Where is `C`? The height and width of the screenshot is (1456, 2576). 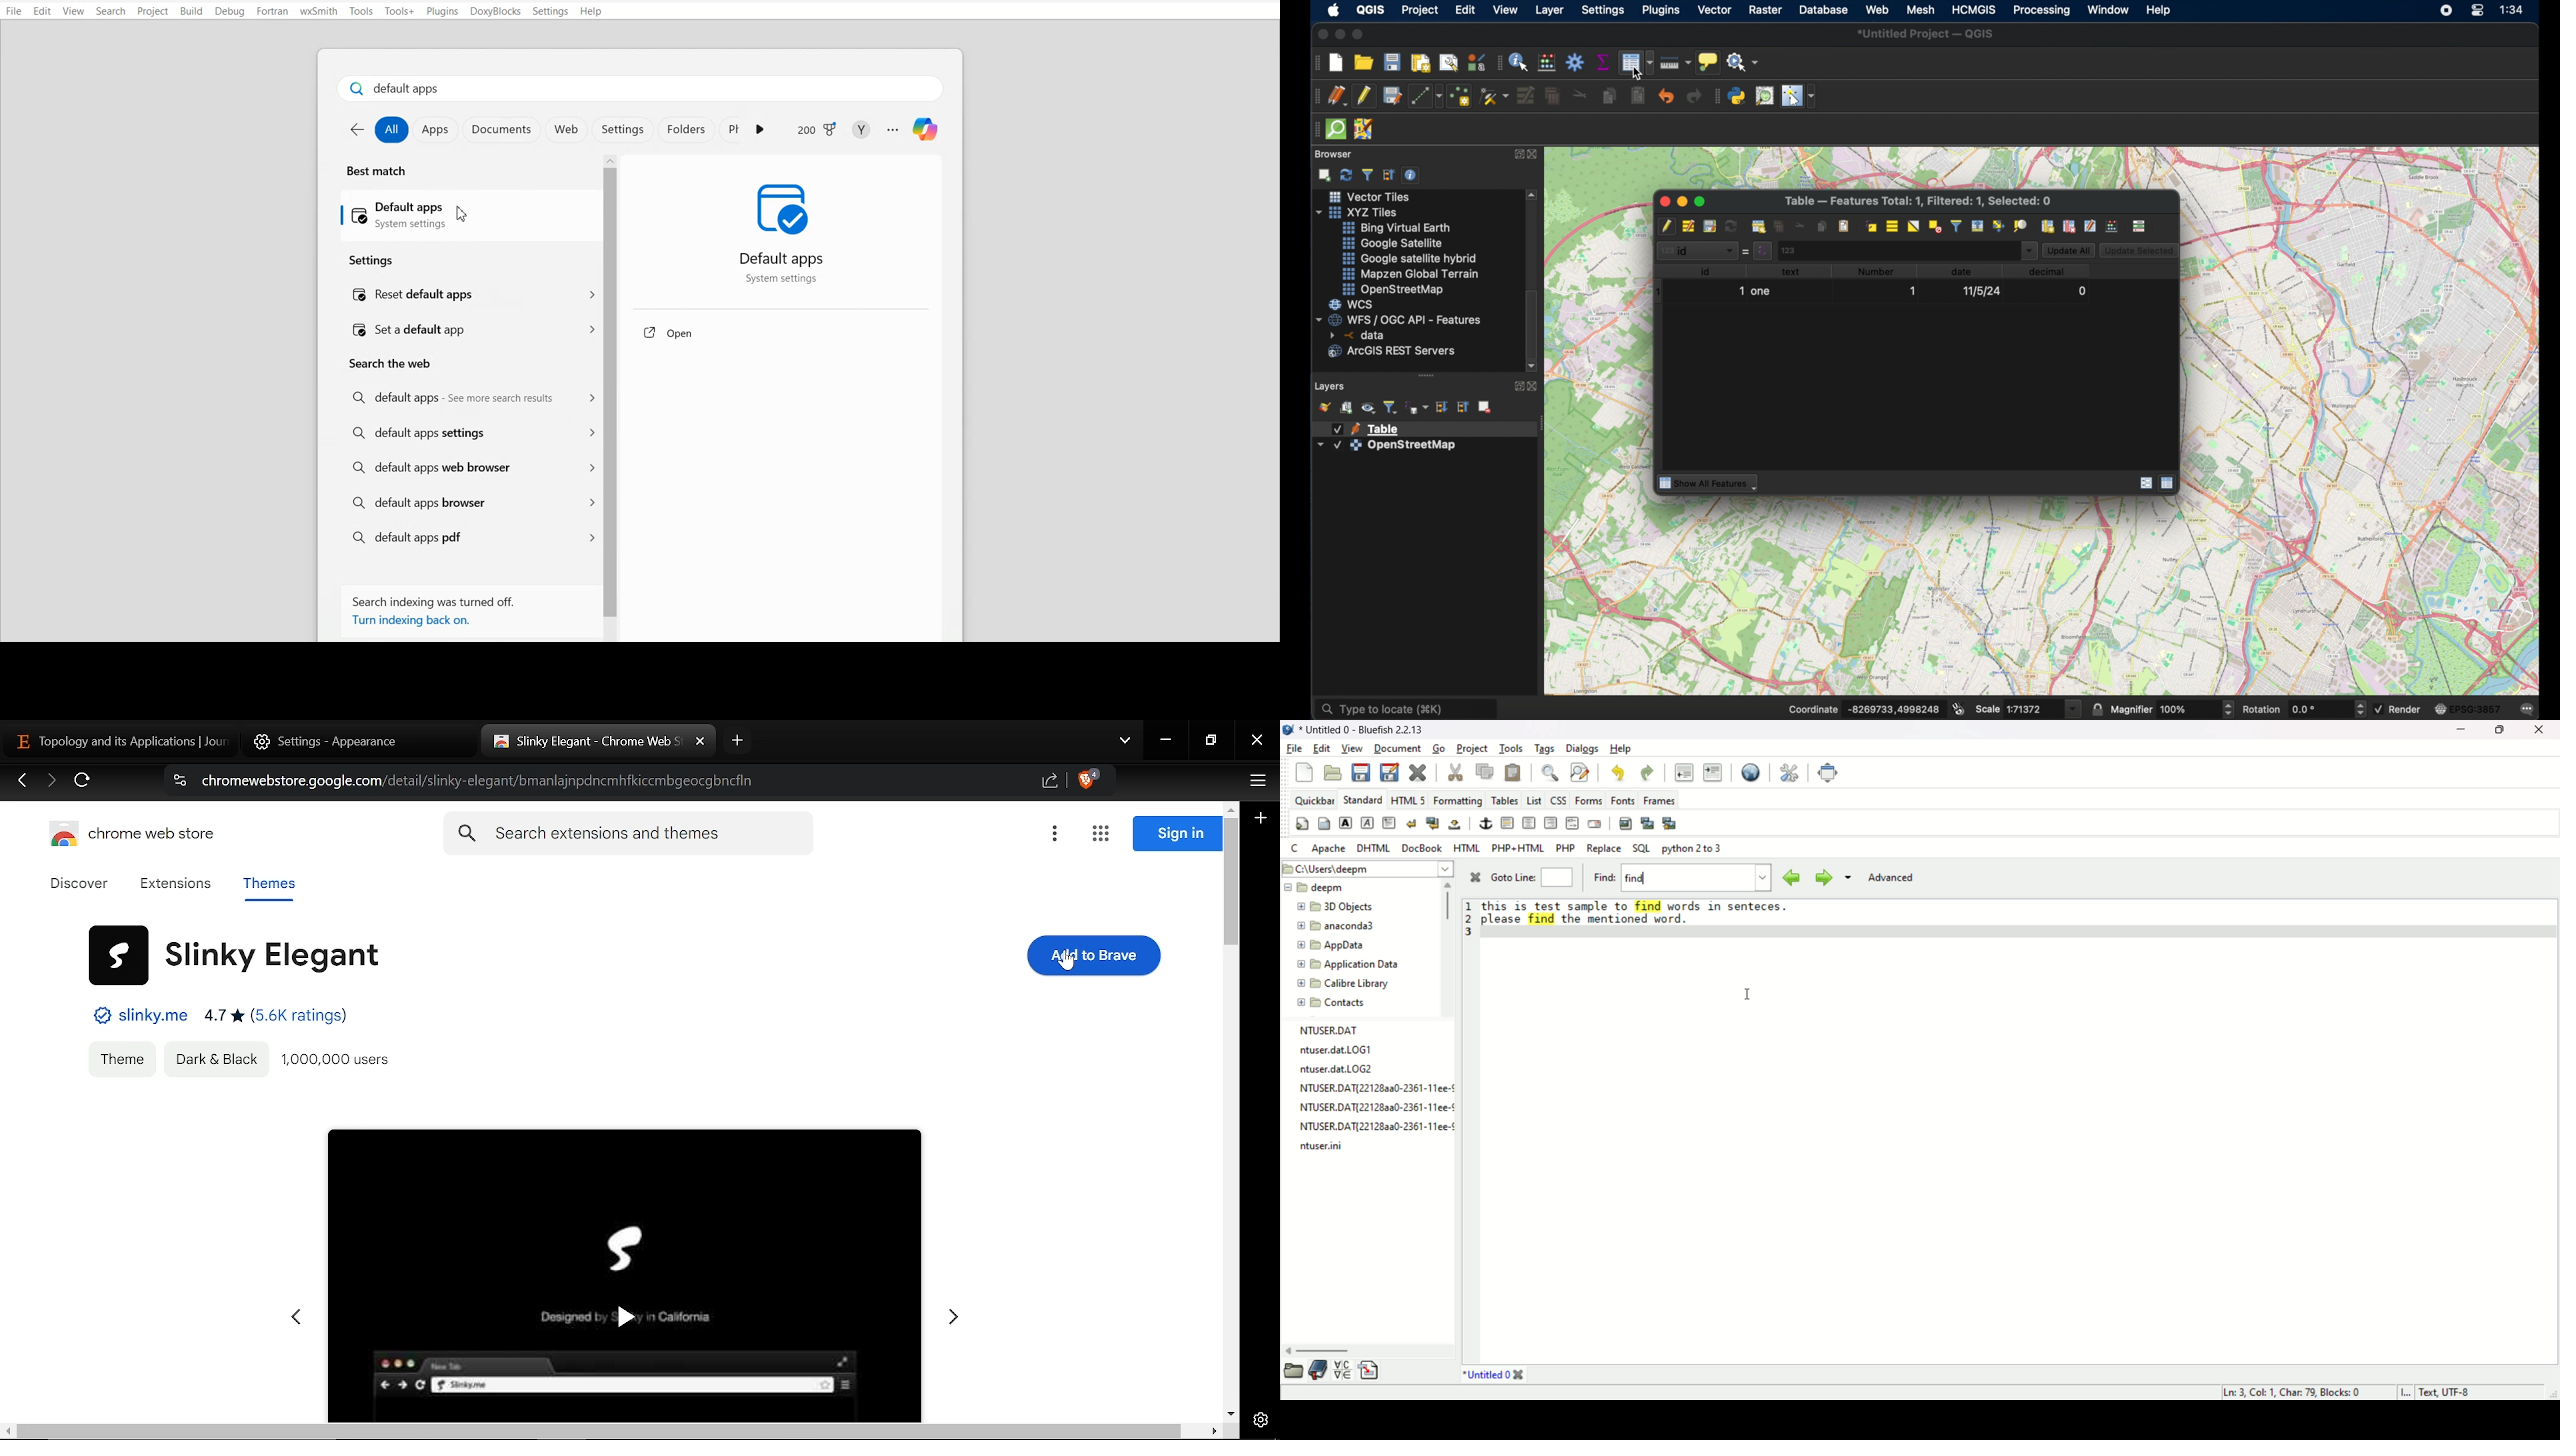 C is located at coordinates (1293, 846).